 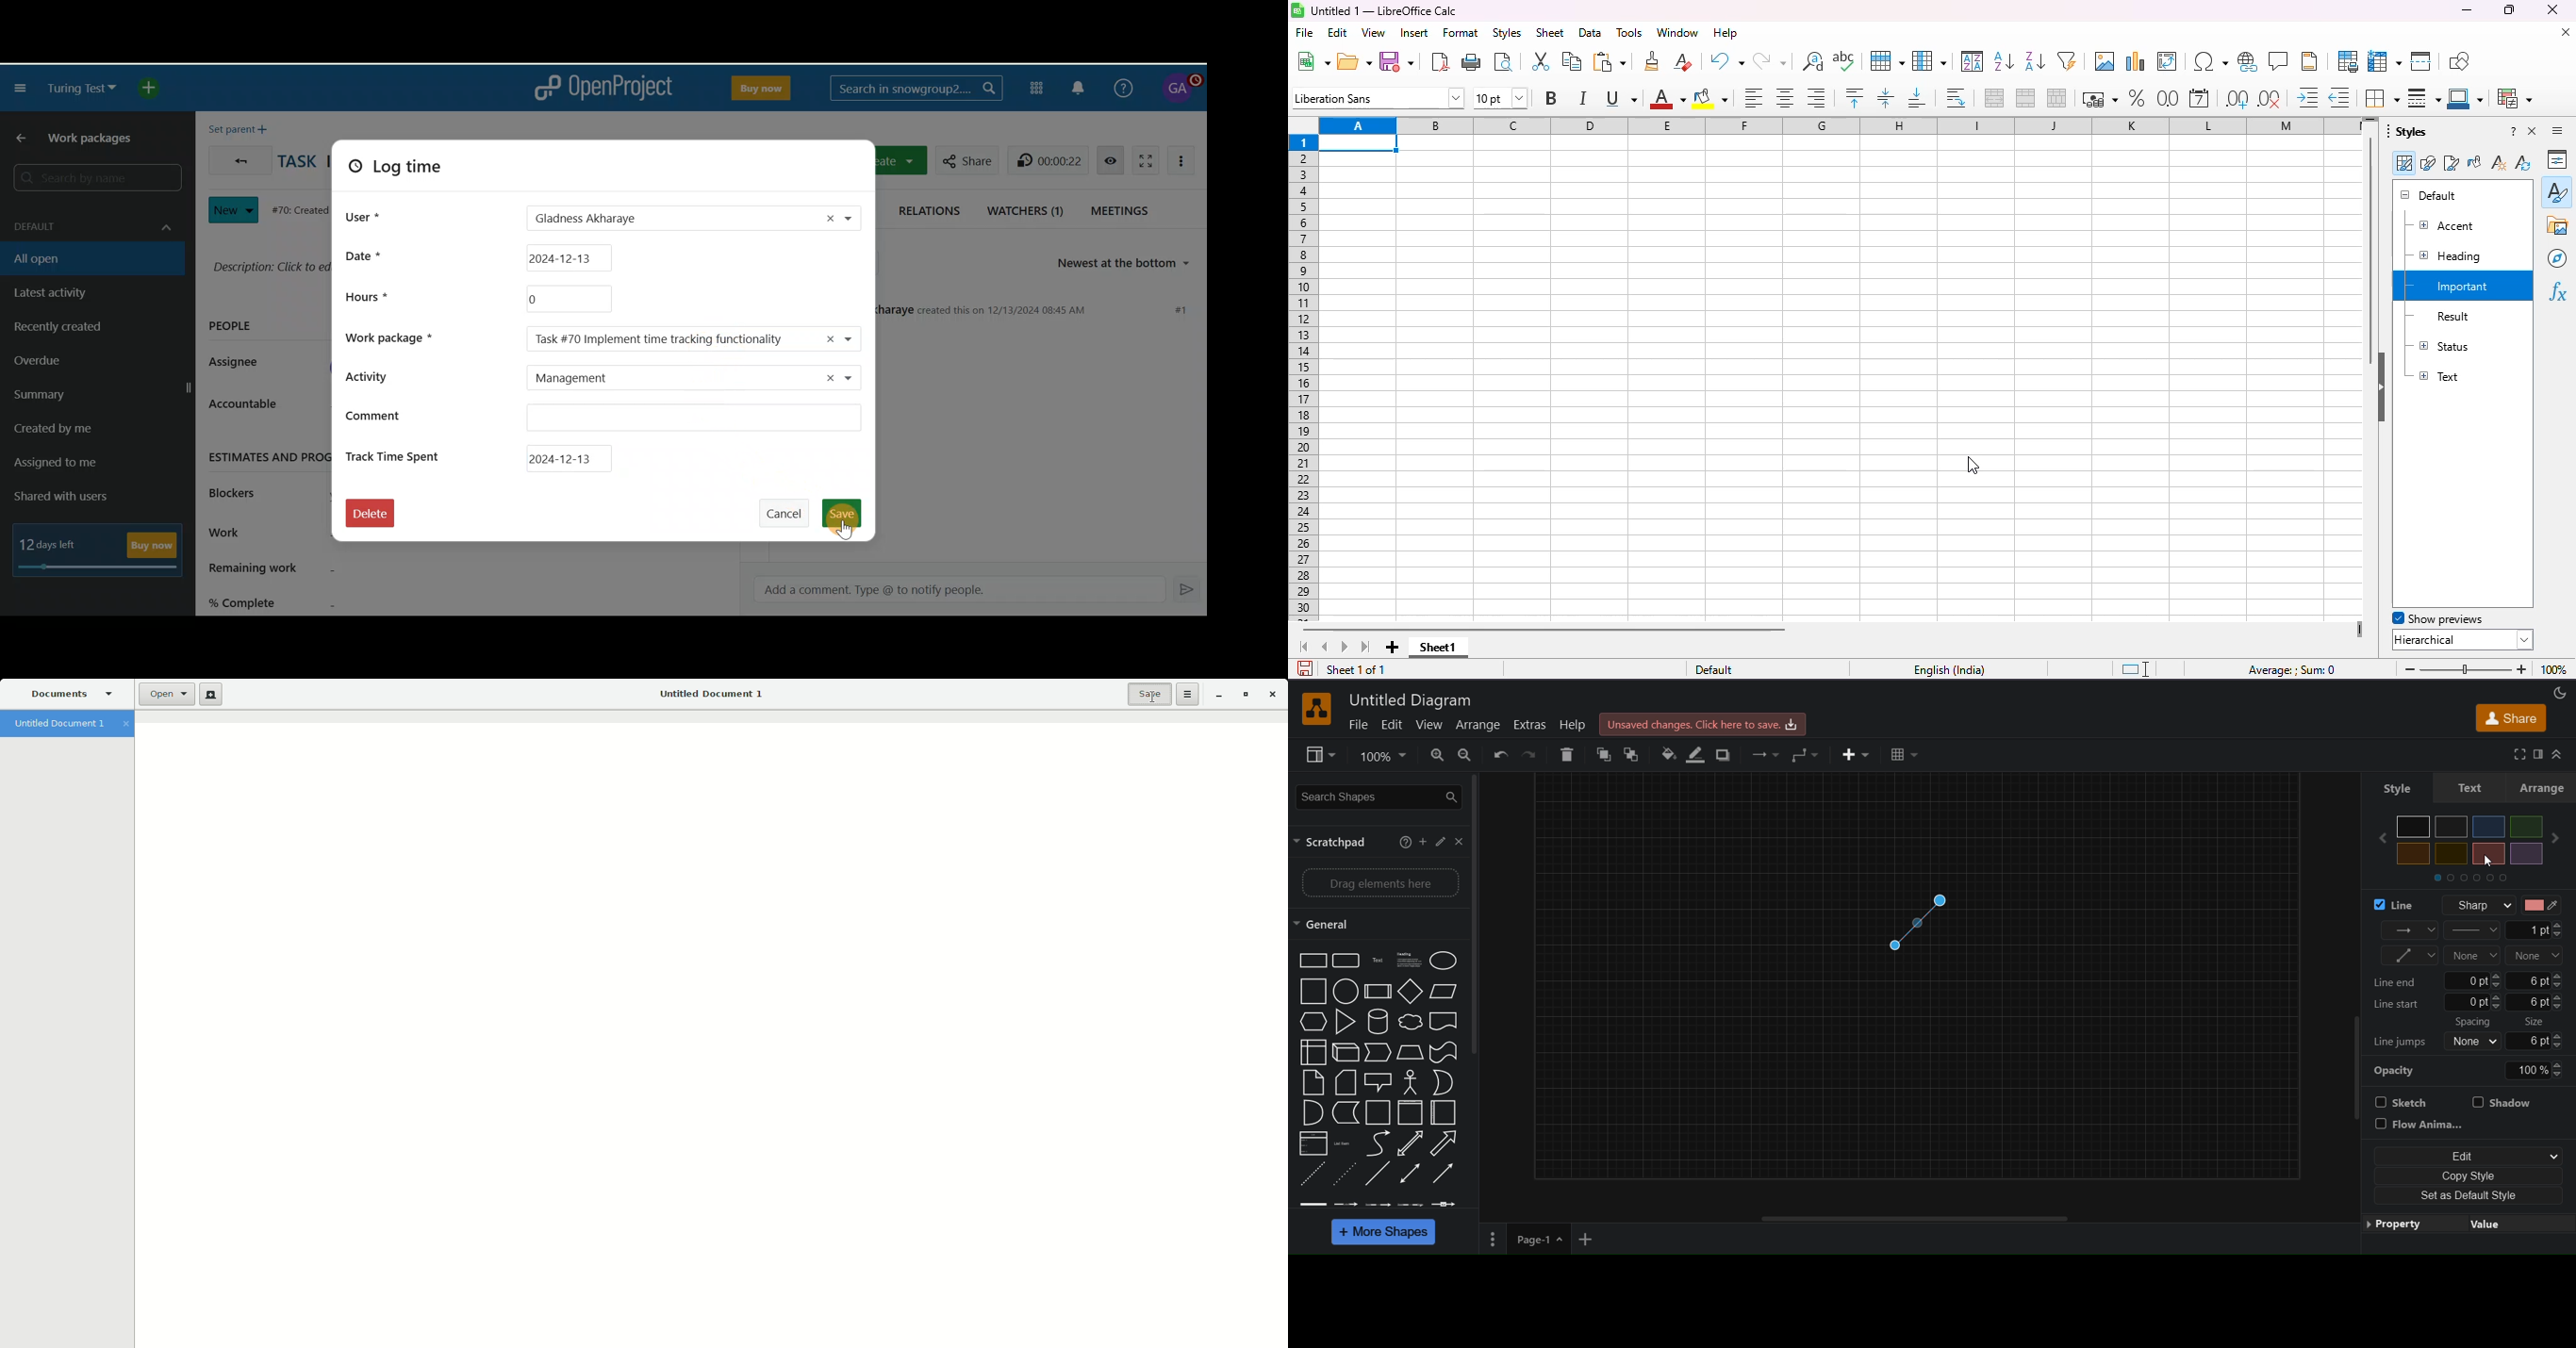 What do you see at coordinates (2481, 1033) in the screenshot?
I see `spacing` at bounding box center [2481, 1033].